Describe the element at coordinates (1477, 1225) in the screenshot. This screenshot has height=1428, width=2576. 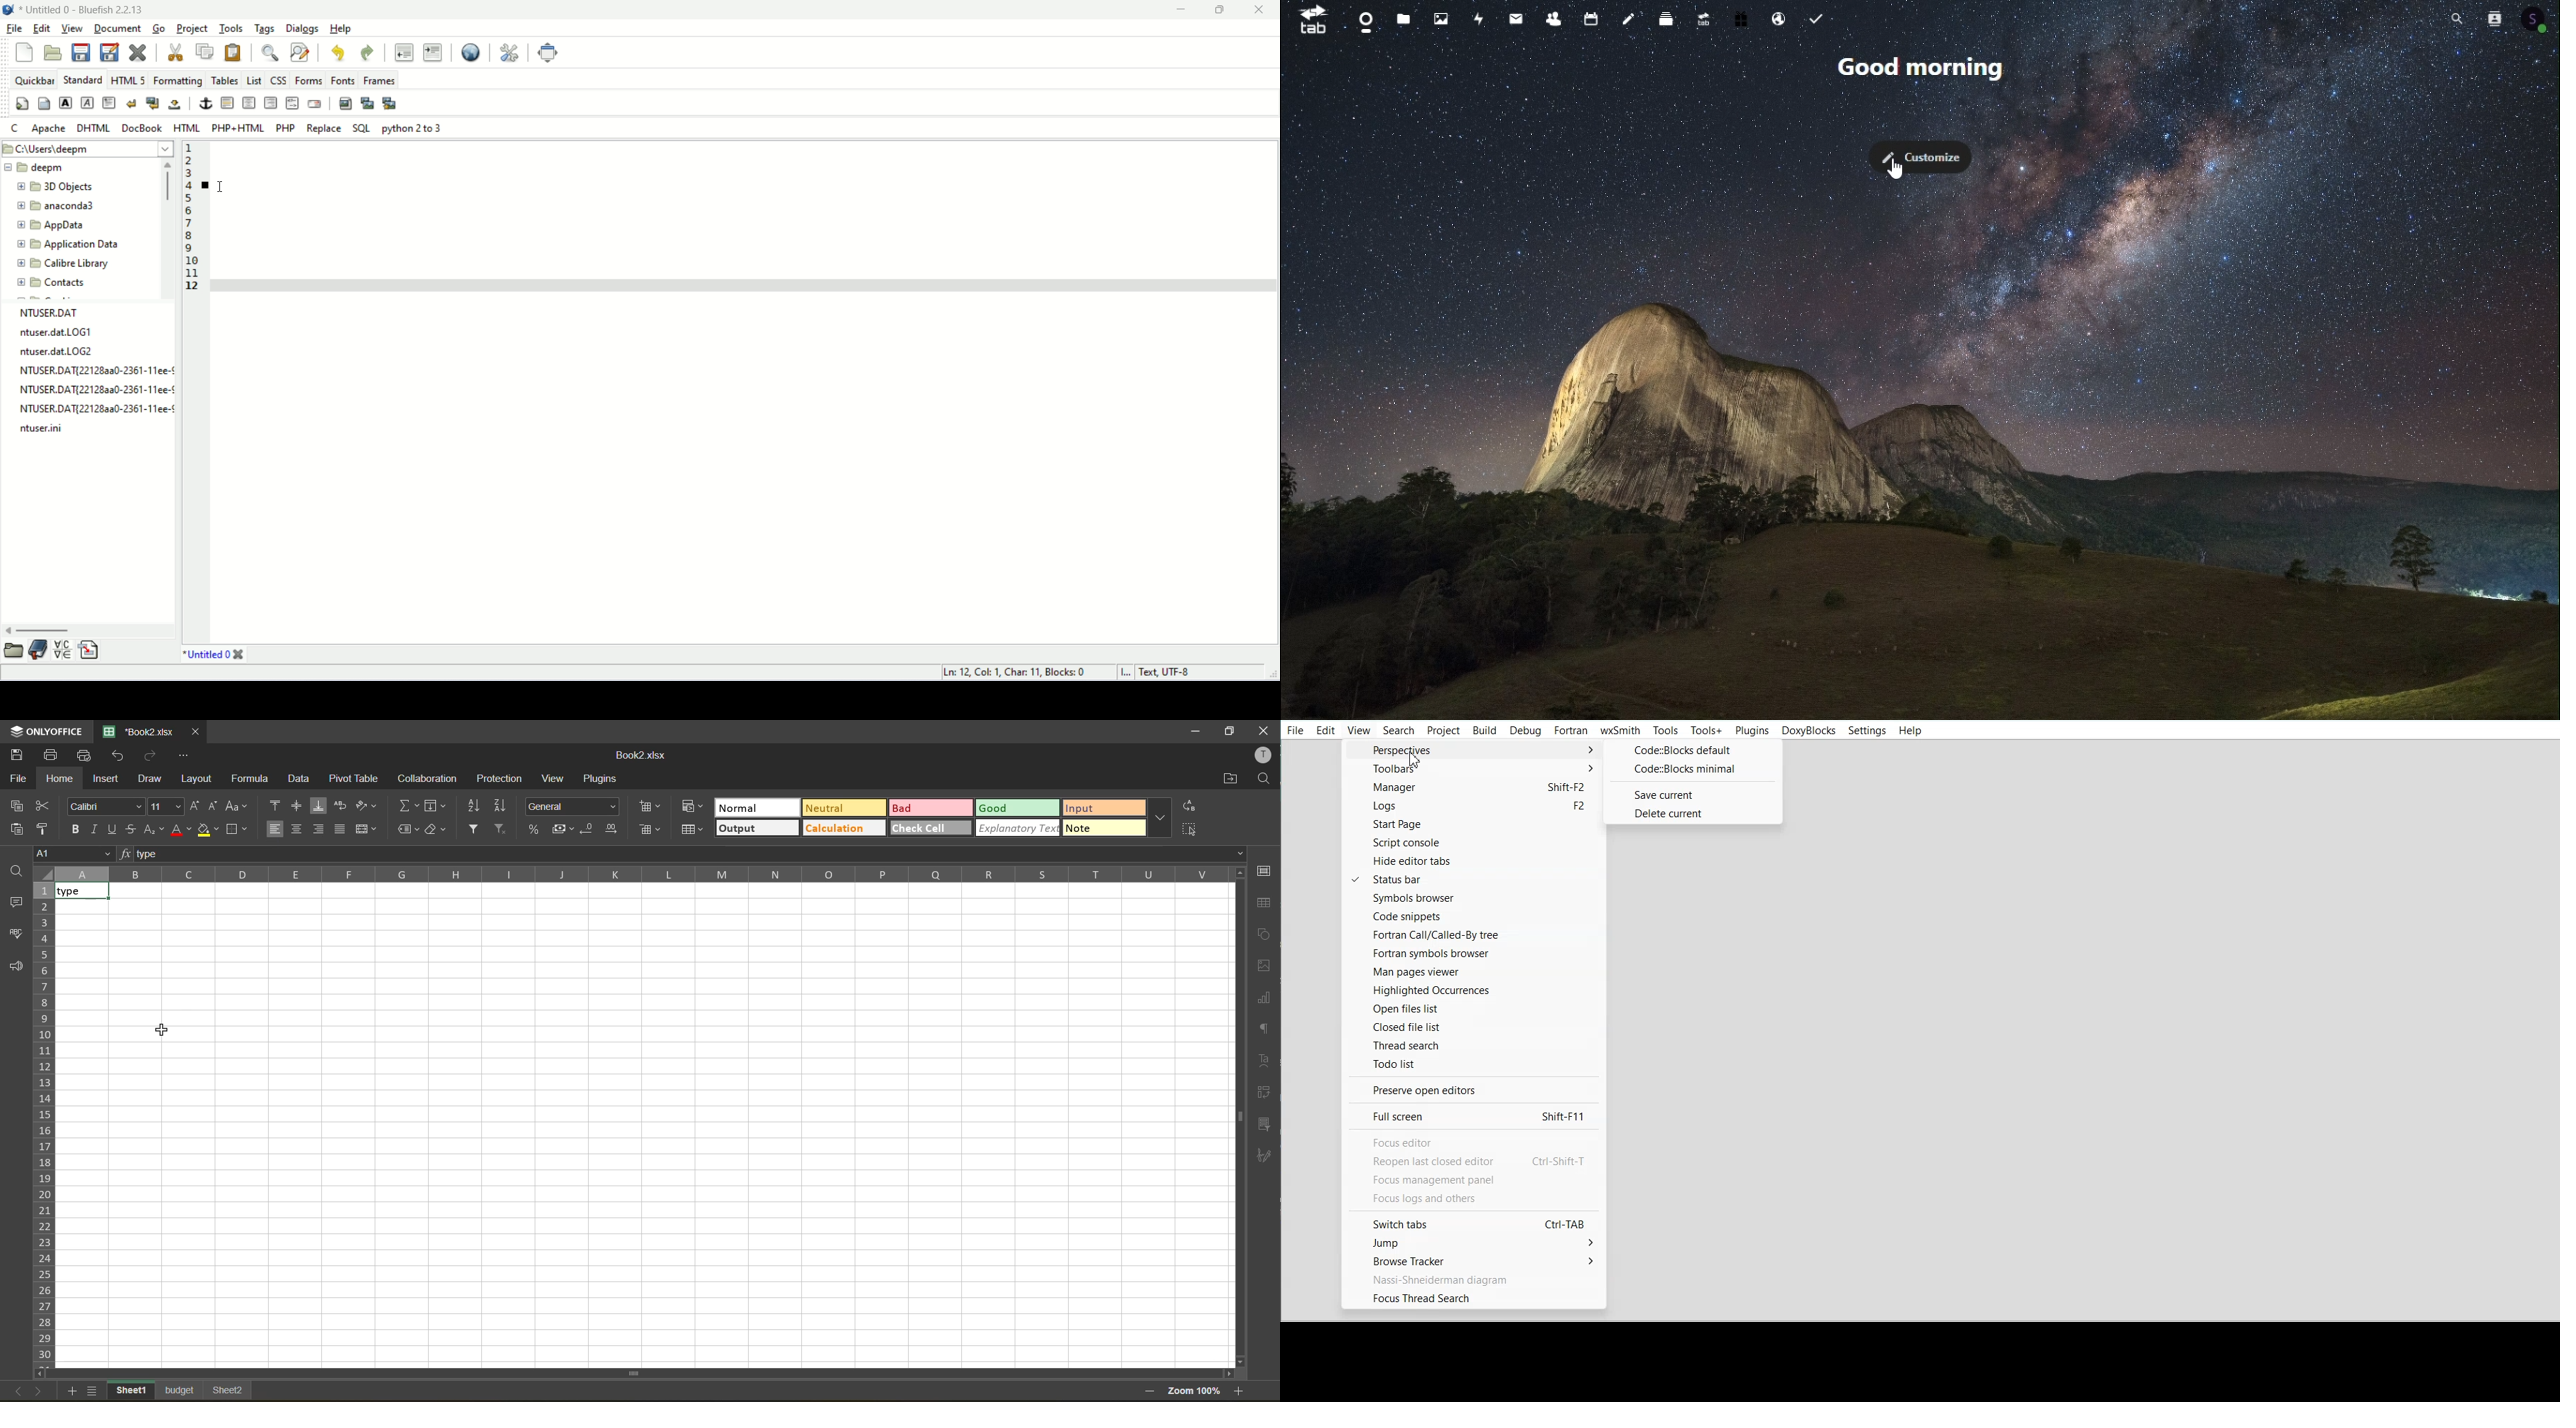
I see `Switch tabs` at that location.